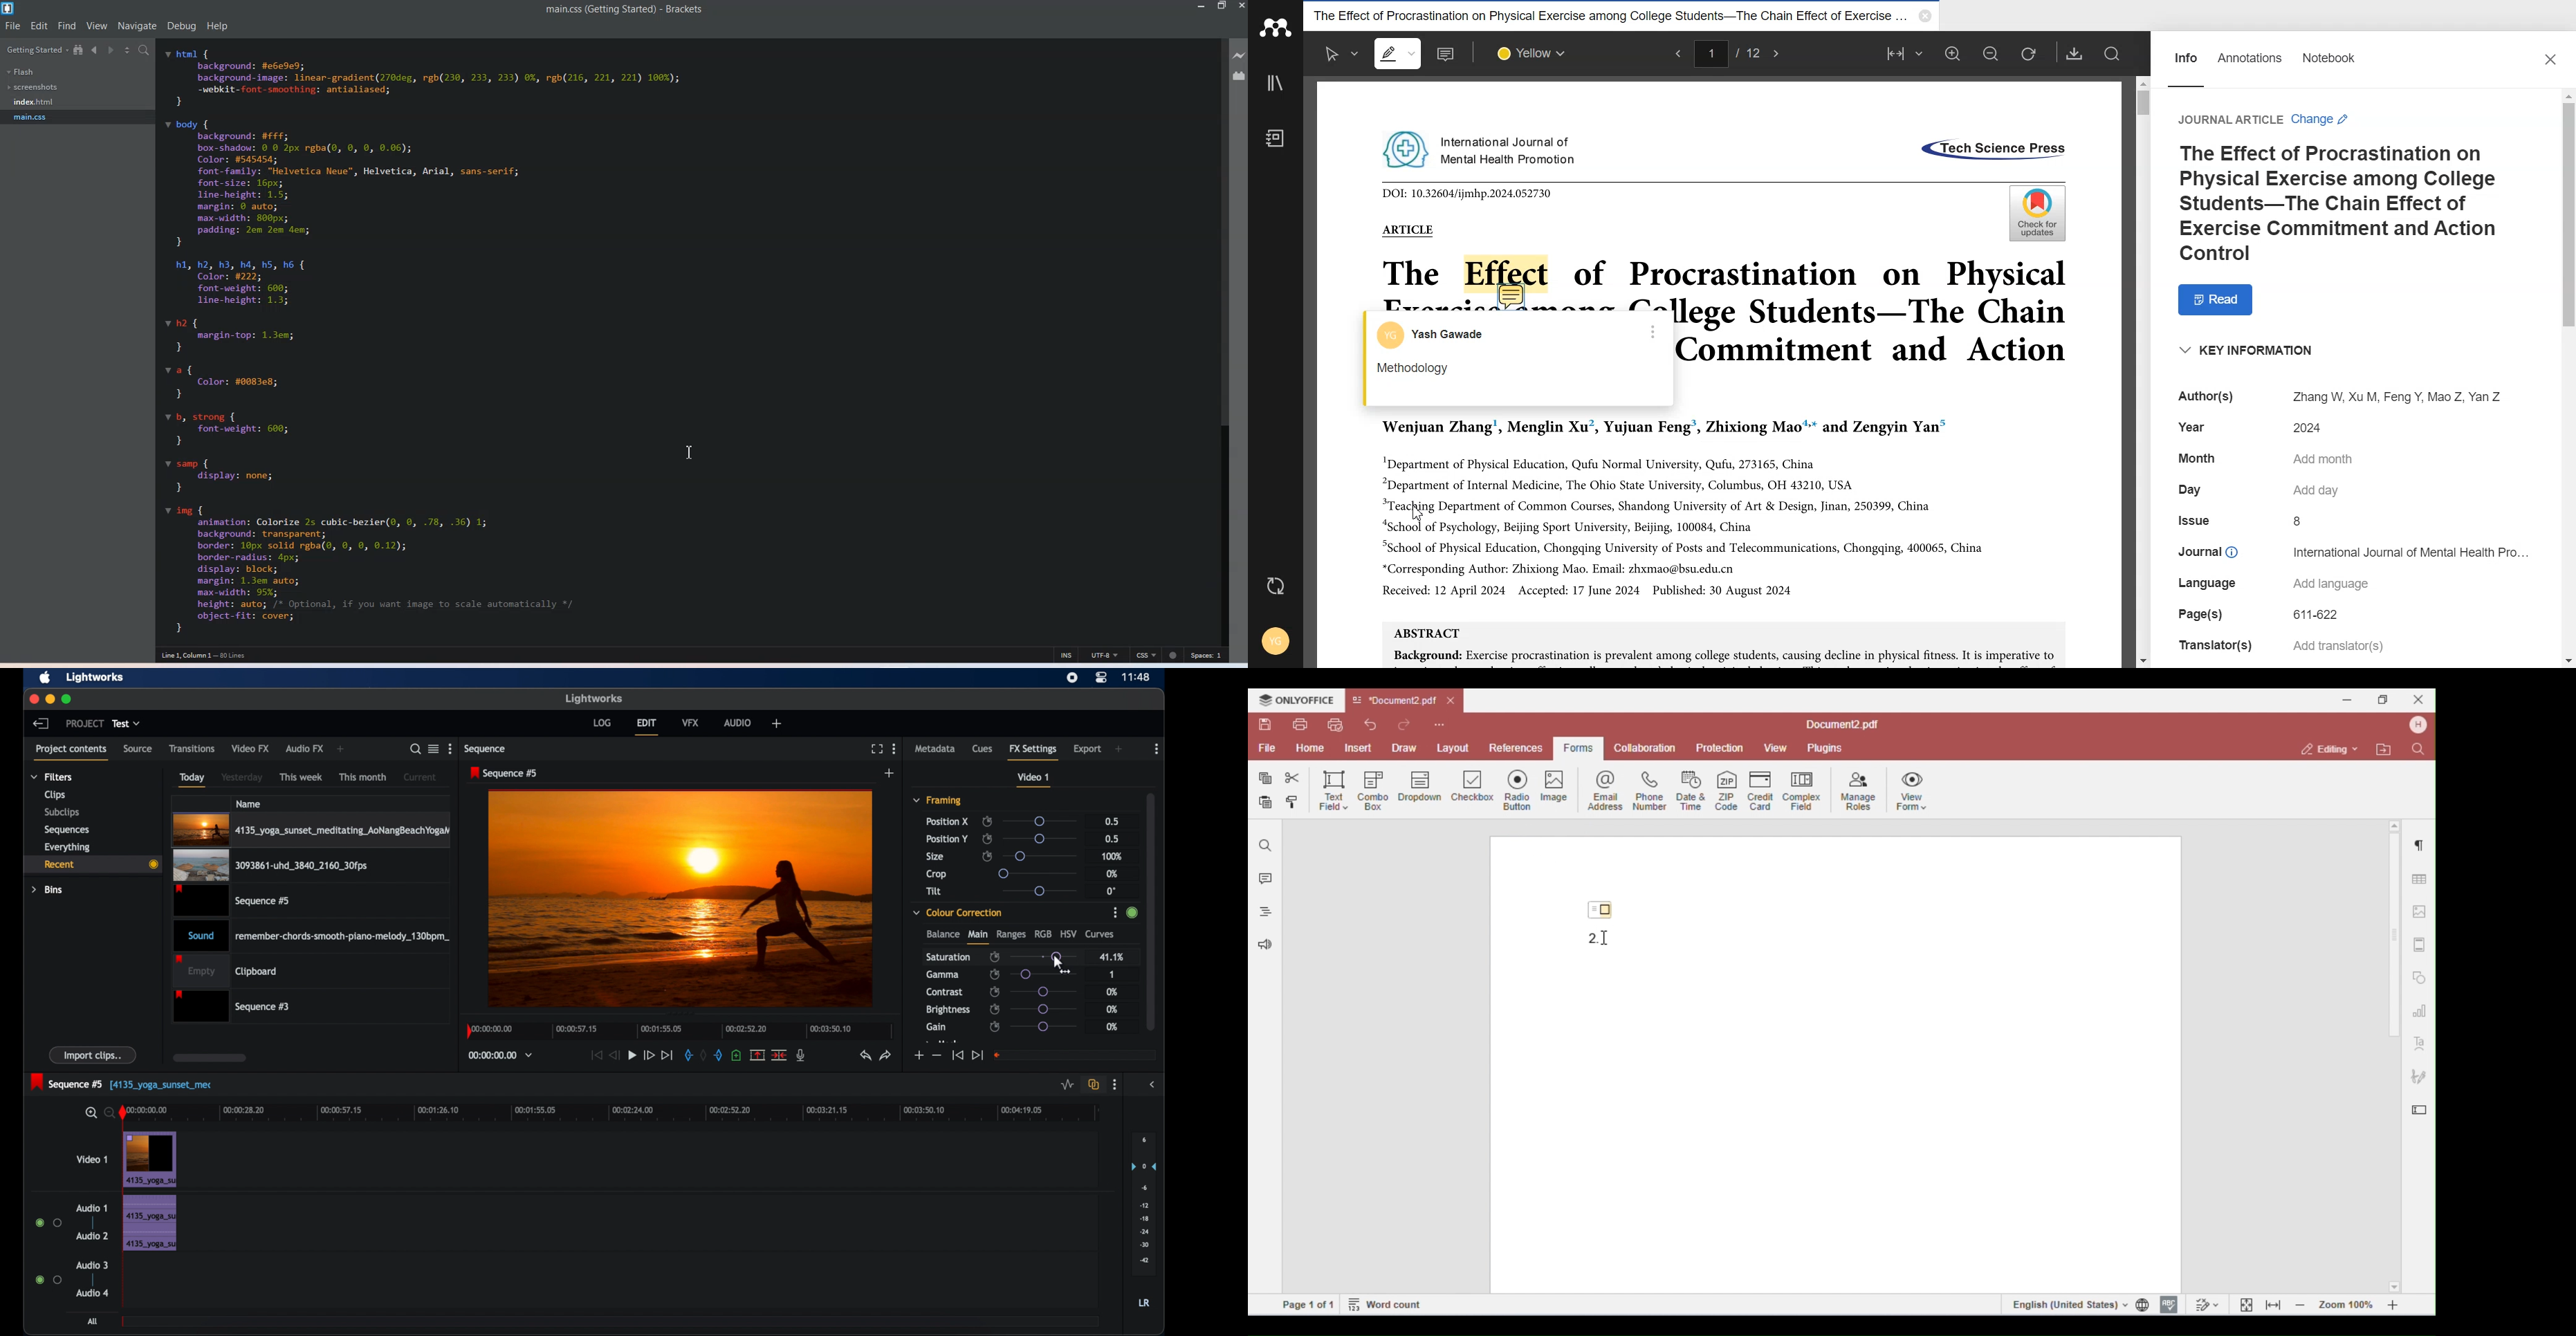 The height and width of the screenshot is (1344, 2576). I want to click on “KEY INFORMATION, so click(2248, 353).